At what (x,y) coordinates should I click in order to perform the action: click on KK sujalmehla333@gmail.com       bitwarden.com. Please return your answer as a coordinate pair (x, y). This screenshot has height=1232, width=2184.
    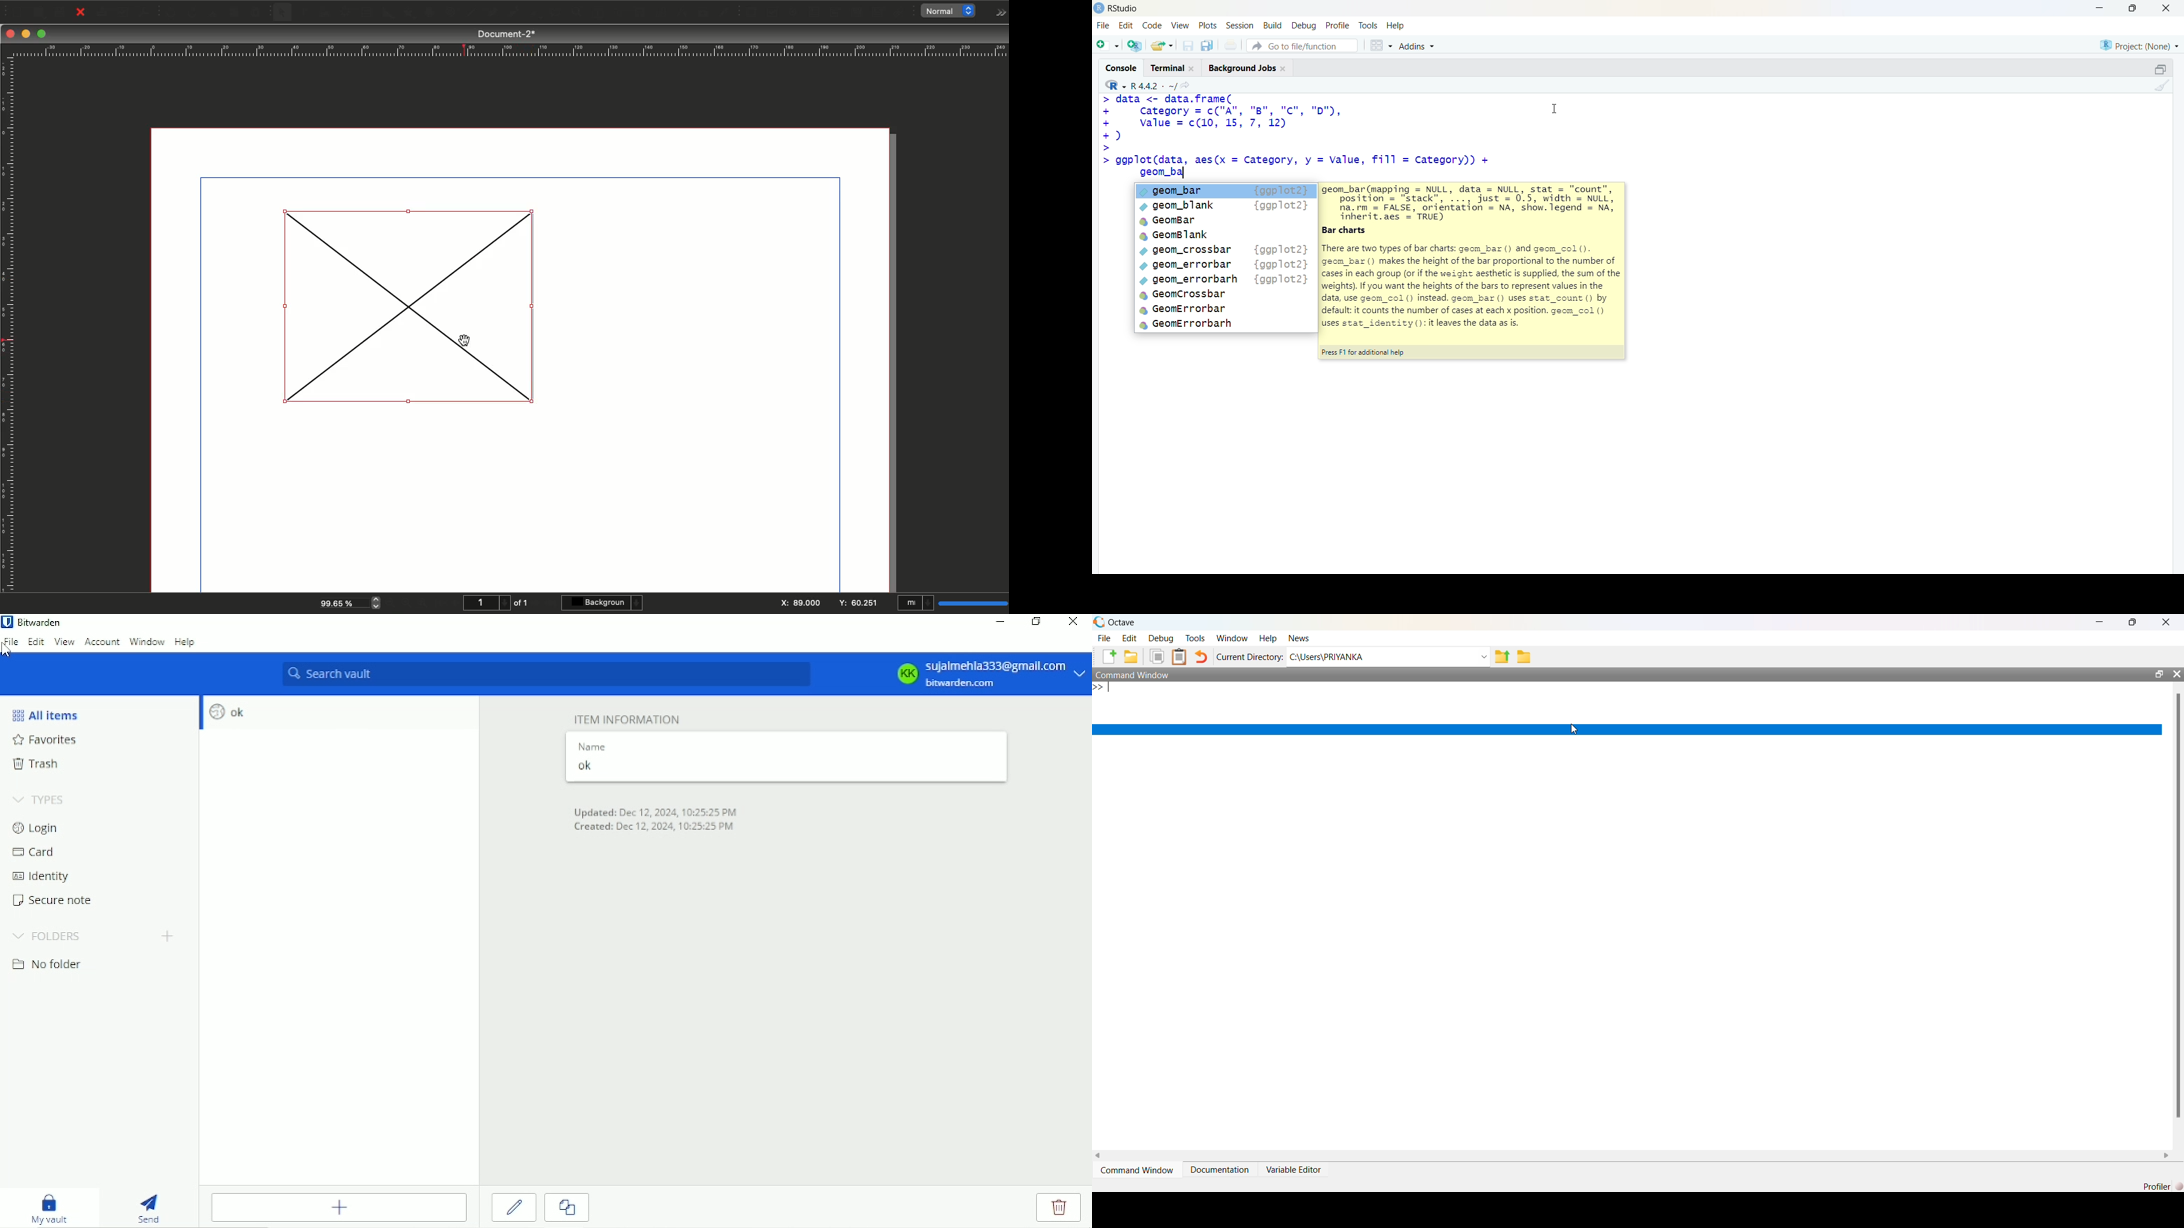
    Looking at the image, I should click on (988, 674).